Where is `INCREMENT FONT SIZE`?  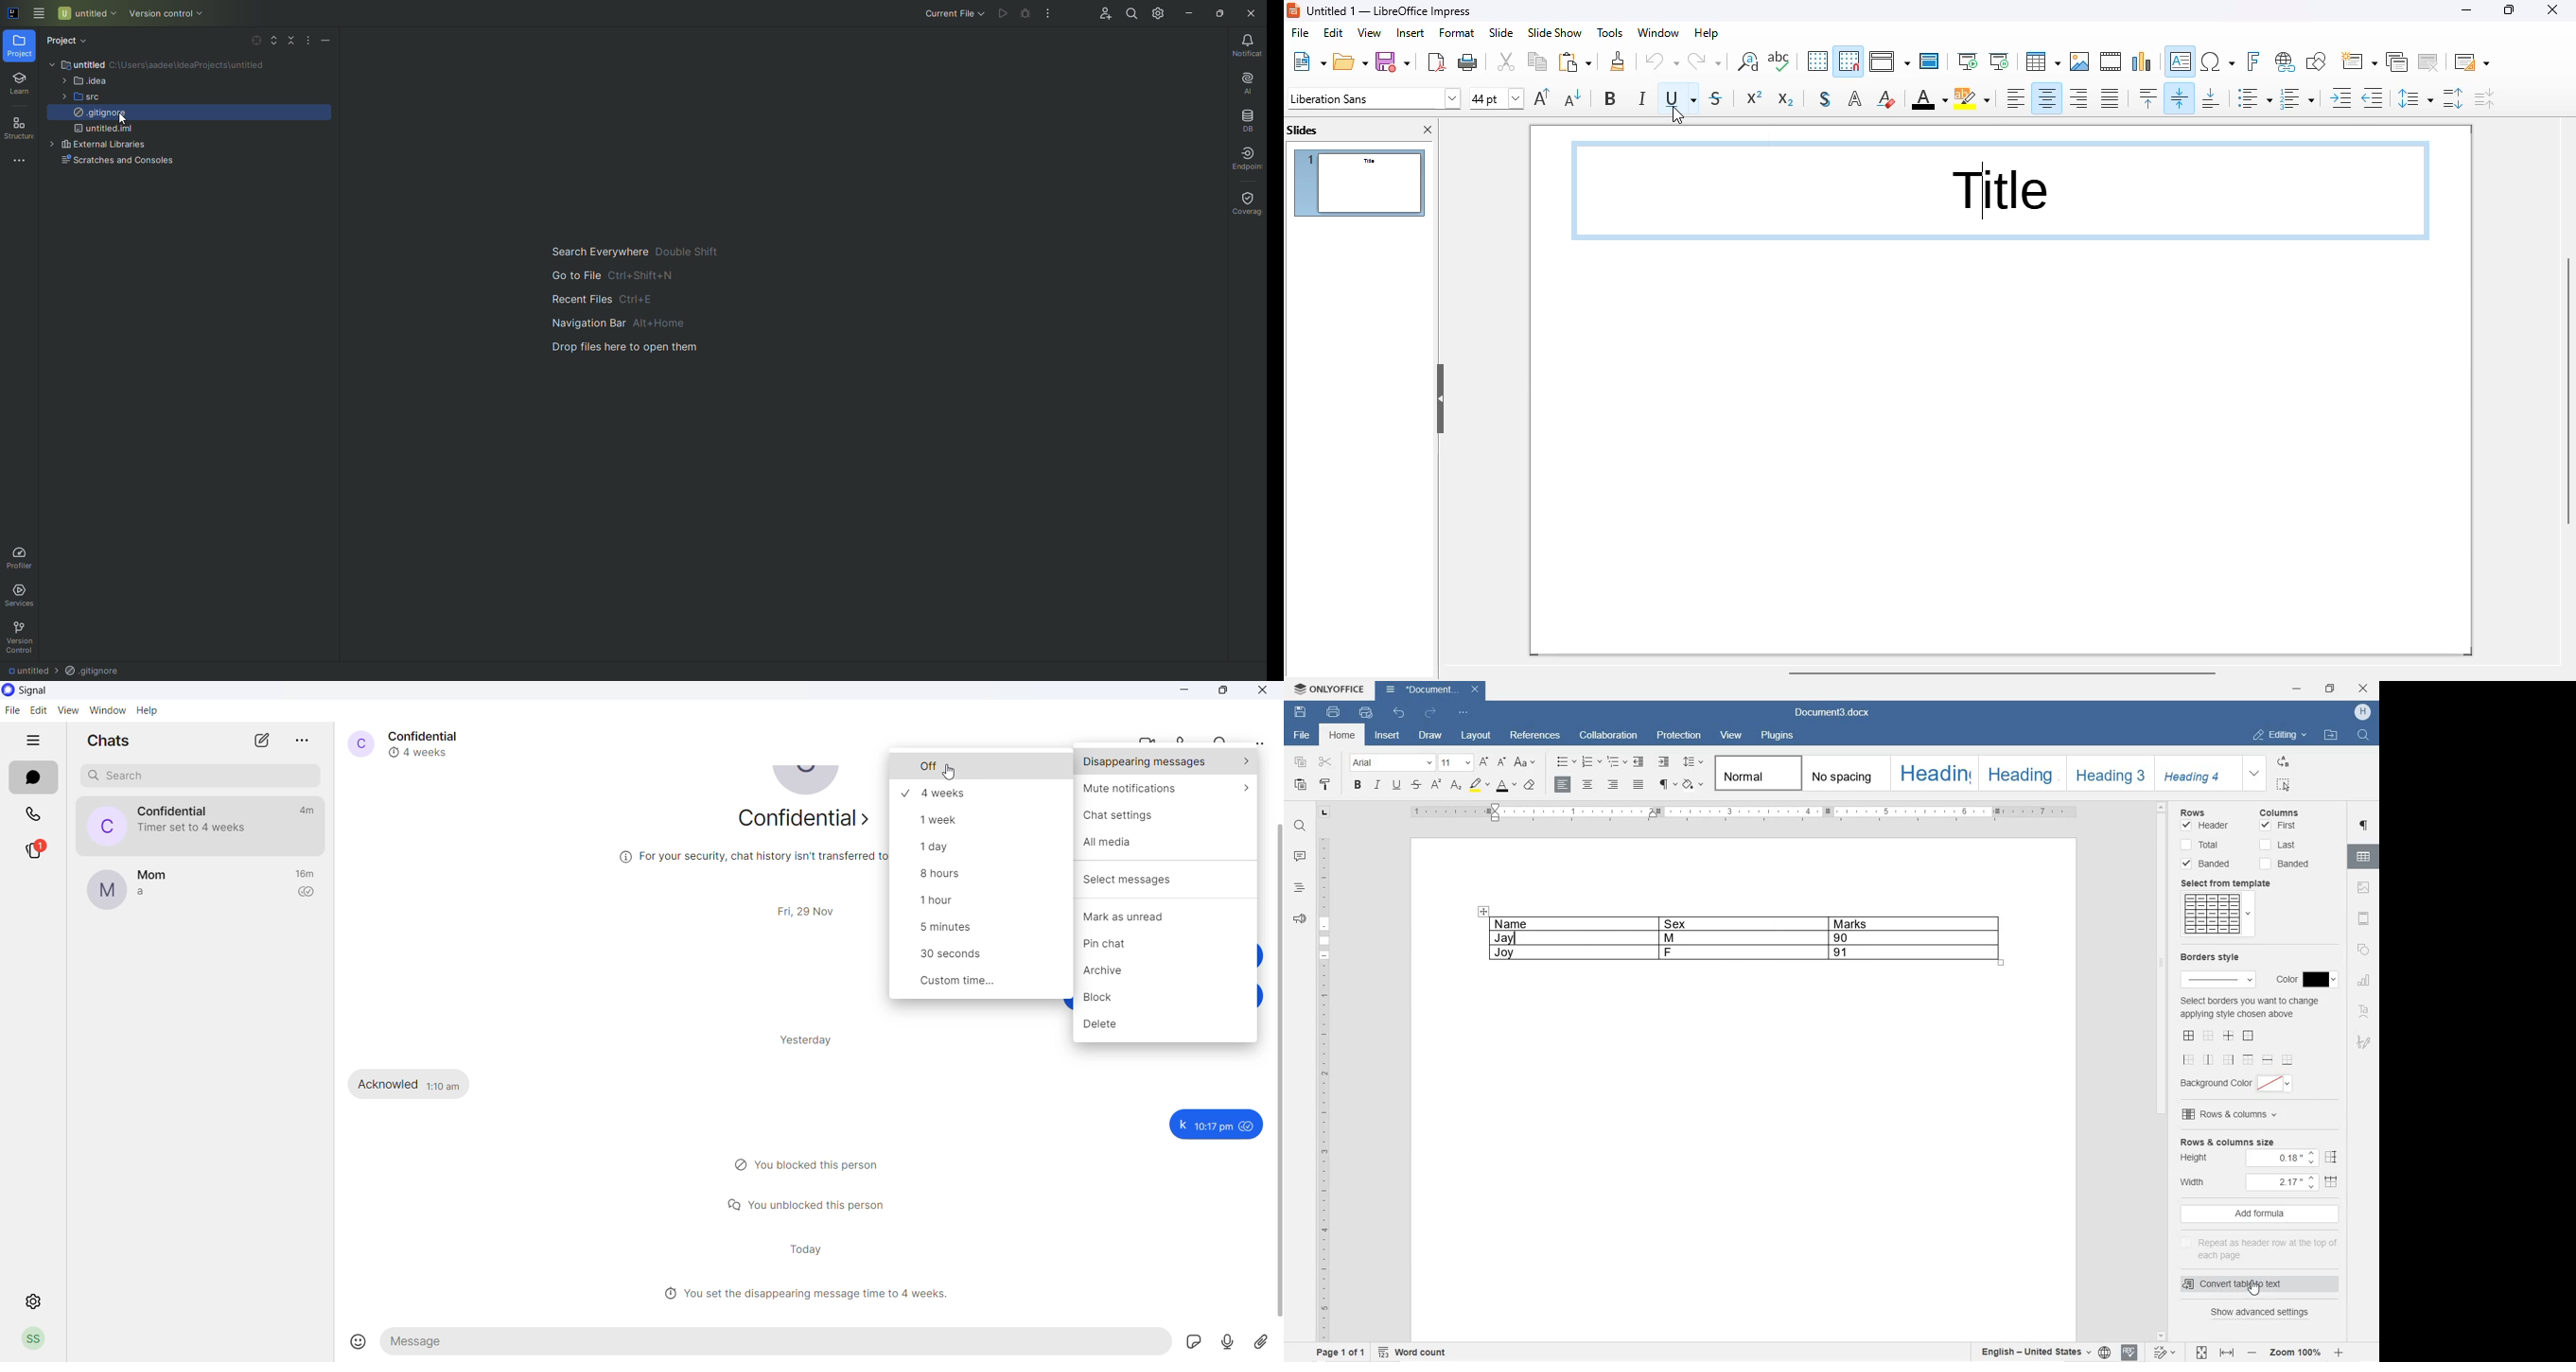
INCREMENT FONT SIZE is located at coordinates (1485, 763).